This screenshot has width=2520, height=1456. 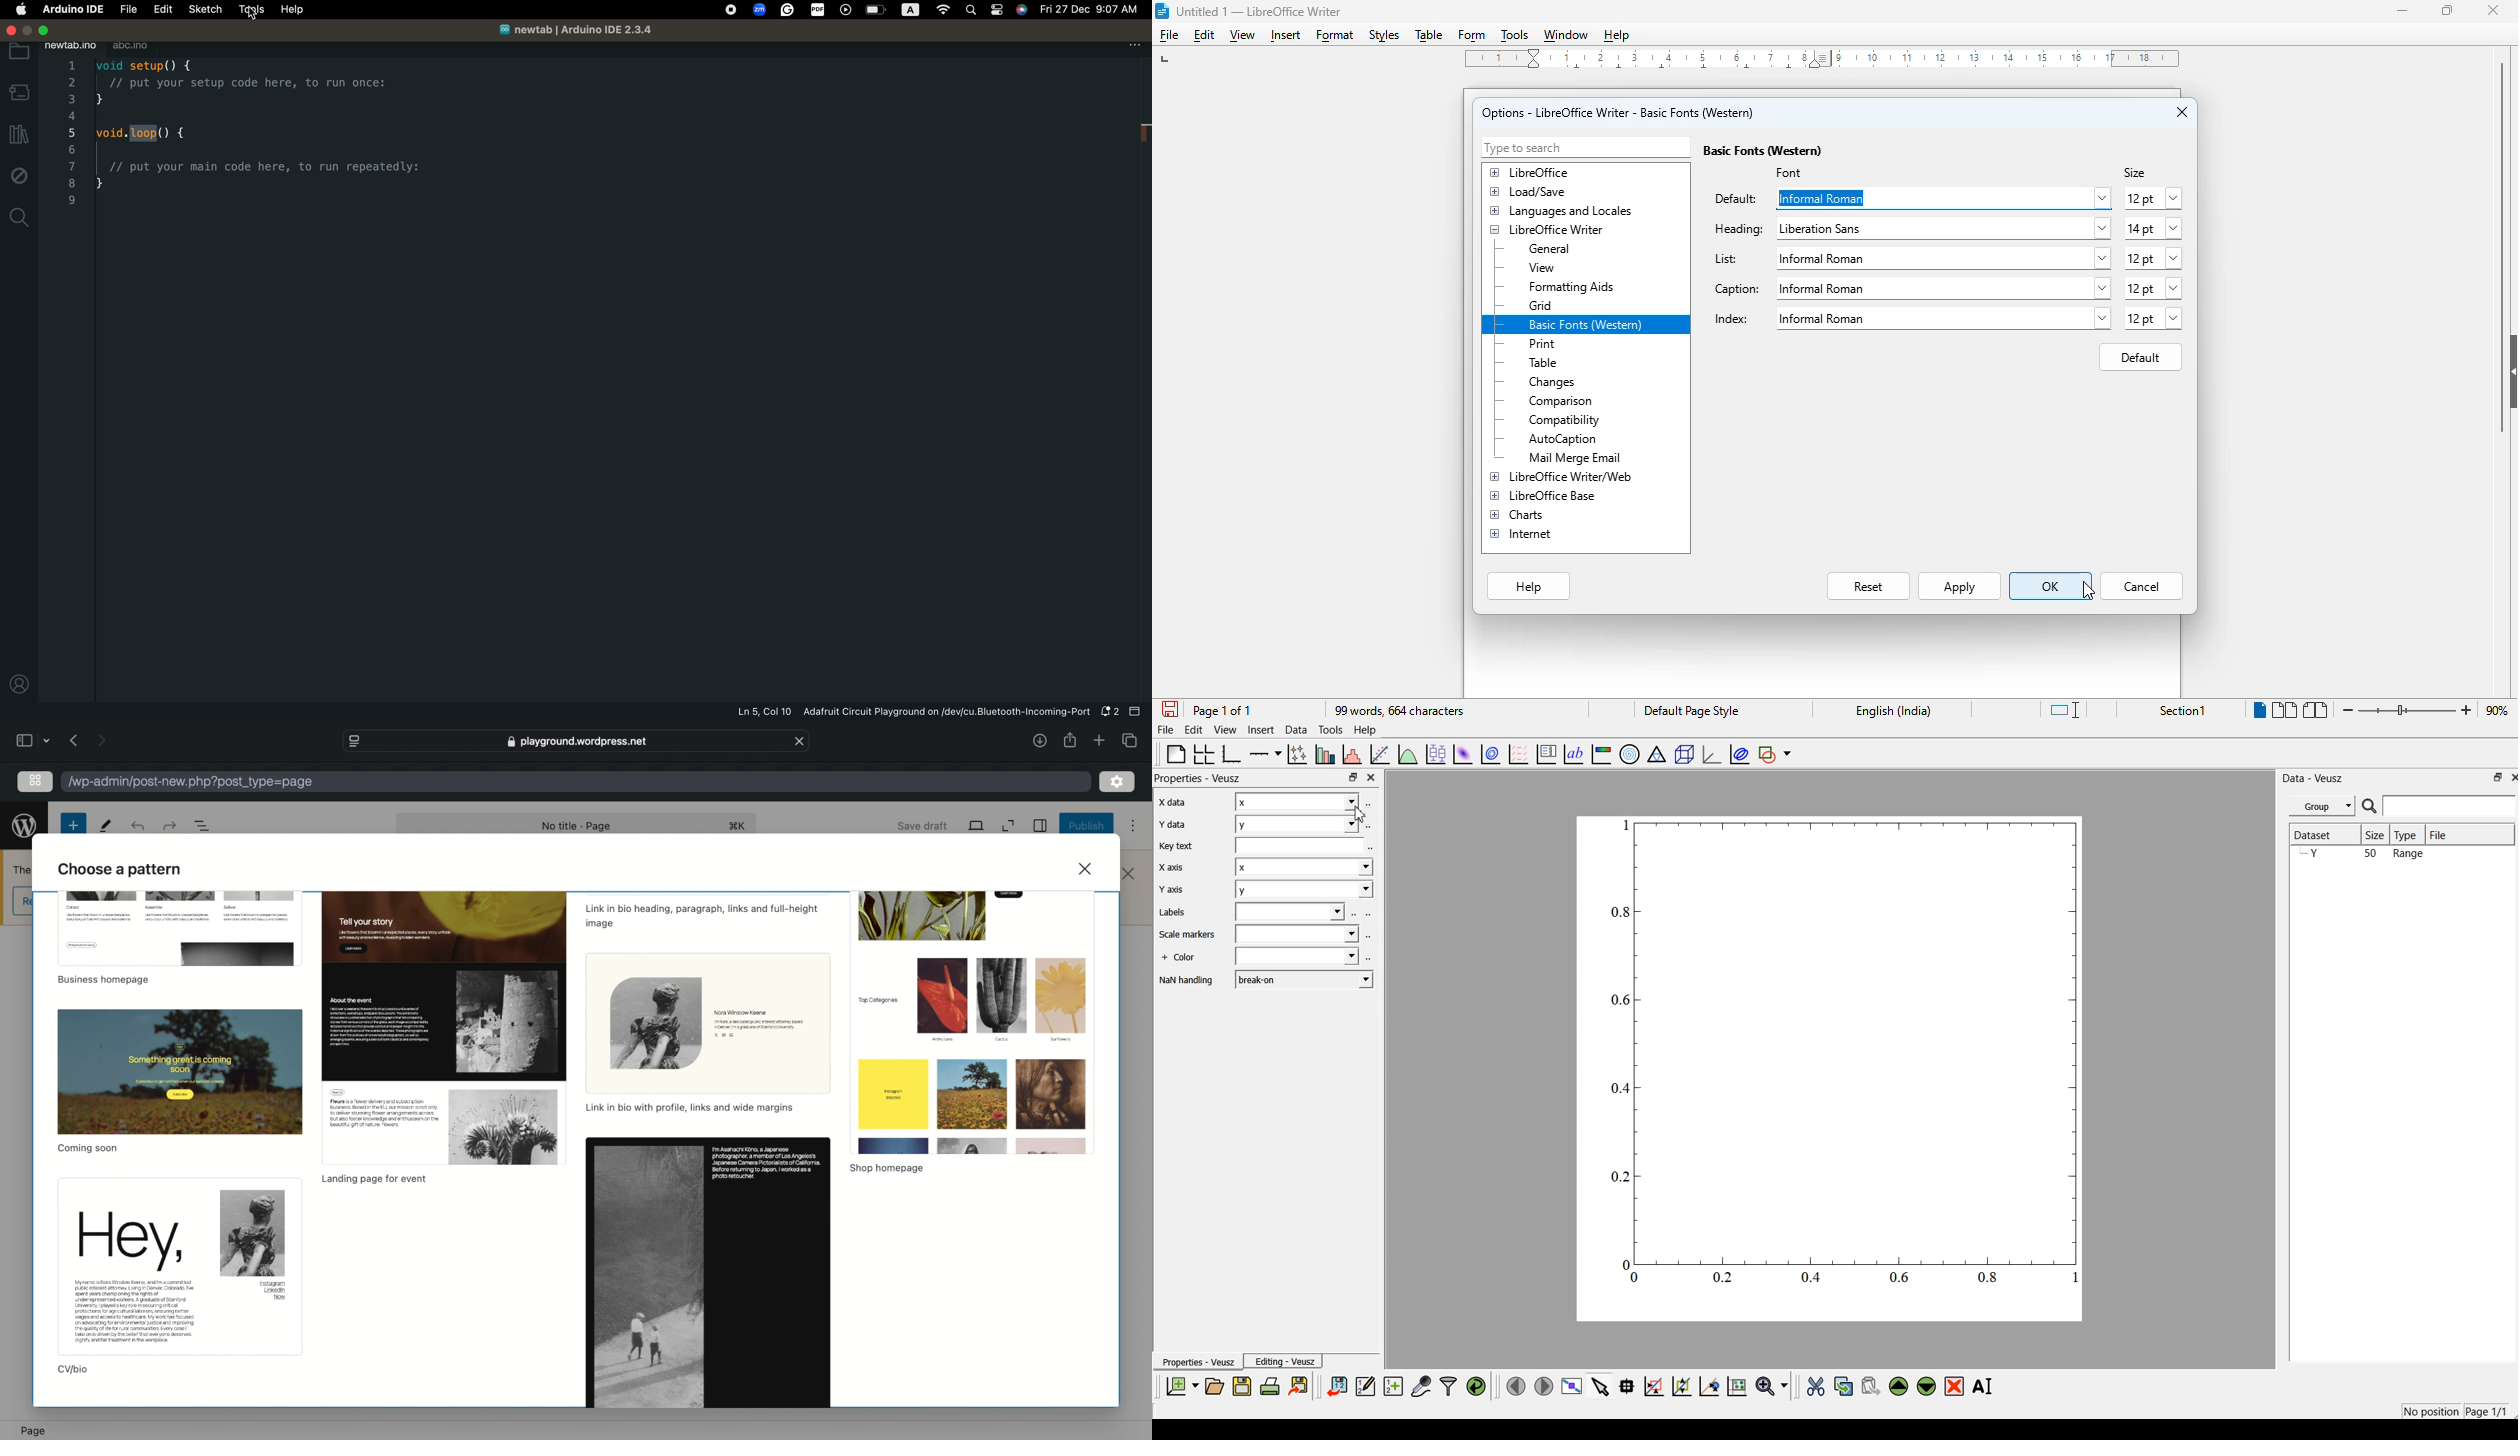 What do you see at coordinates (1285, 1362) in the screenshot?
I see `Editing - Veusz` at bounding box center [1285, 1362].